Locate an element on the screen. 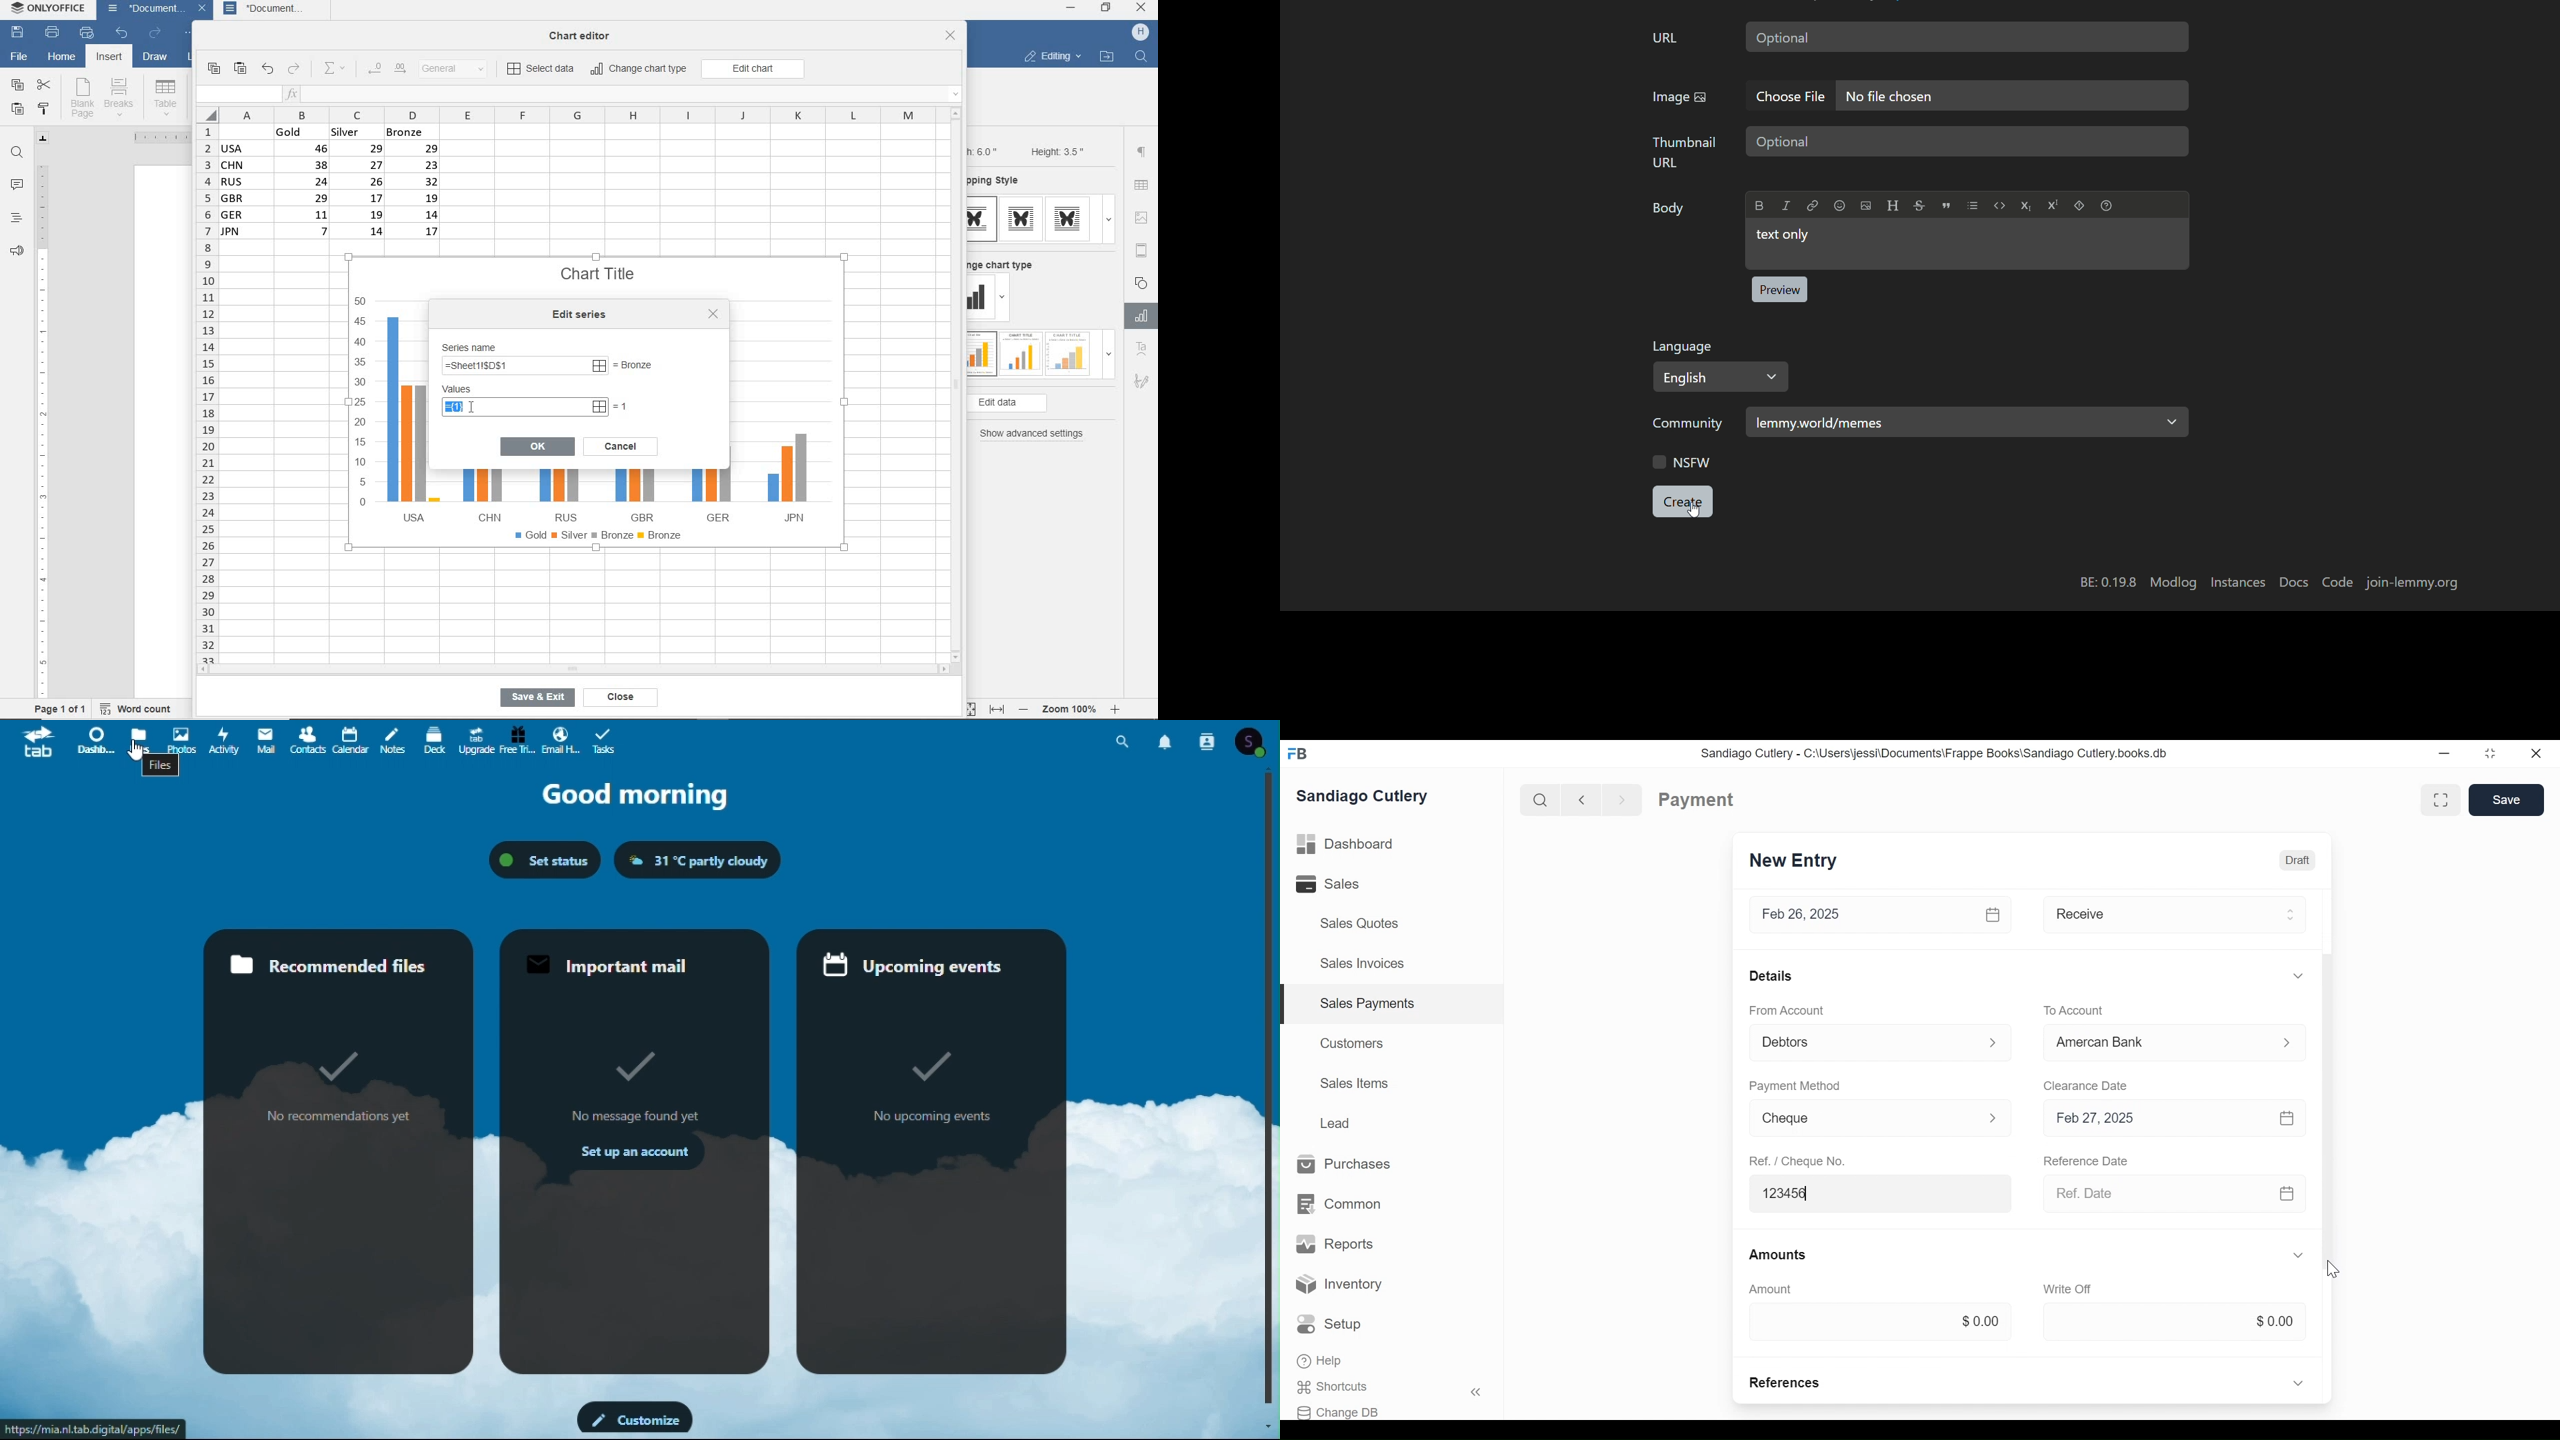 This screenshot has height=1456, width=2576. home is located at coordinates (61, 59).